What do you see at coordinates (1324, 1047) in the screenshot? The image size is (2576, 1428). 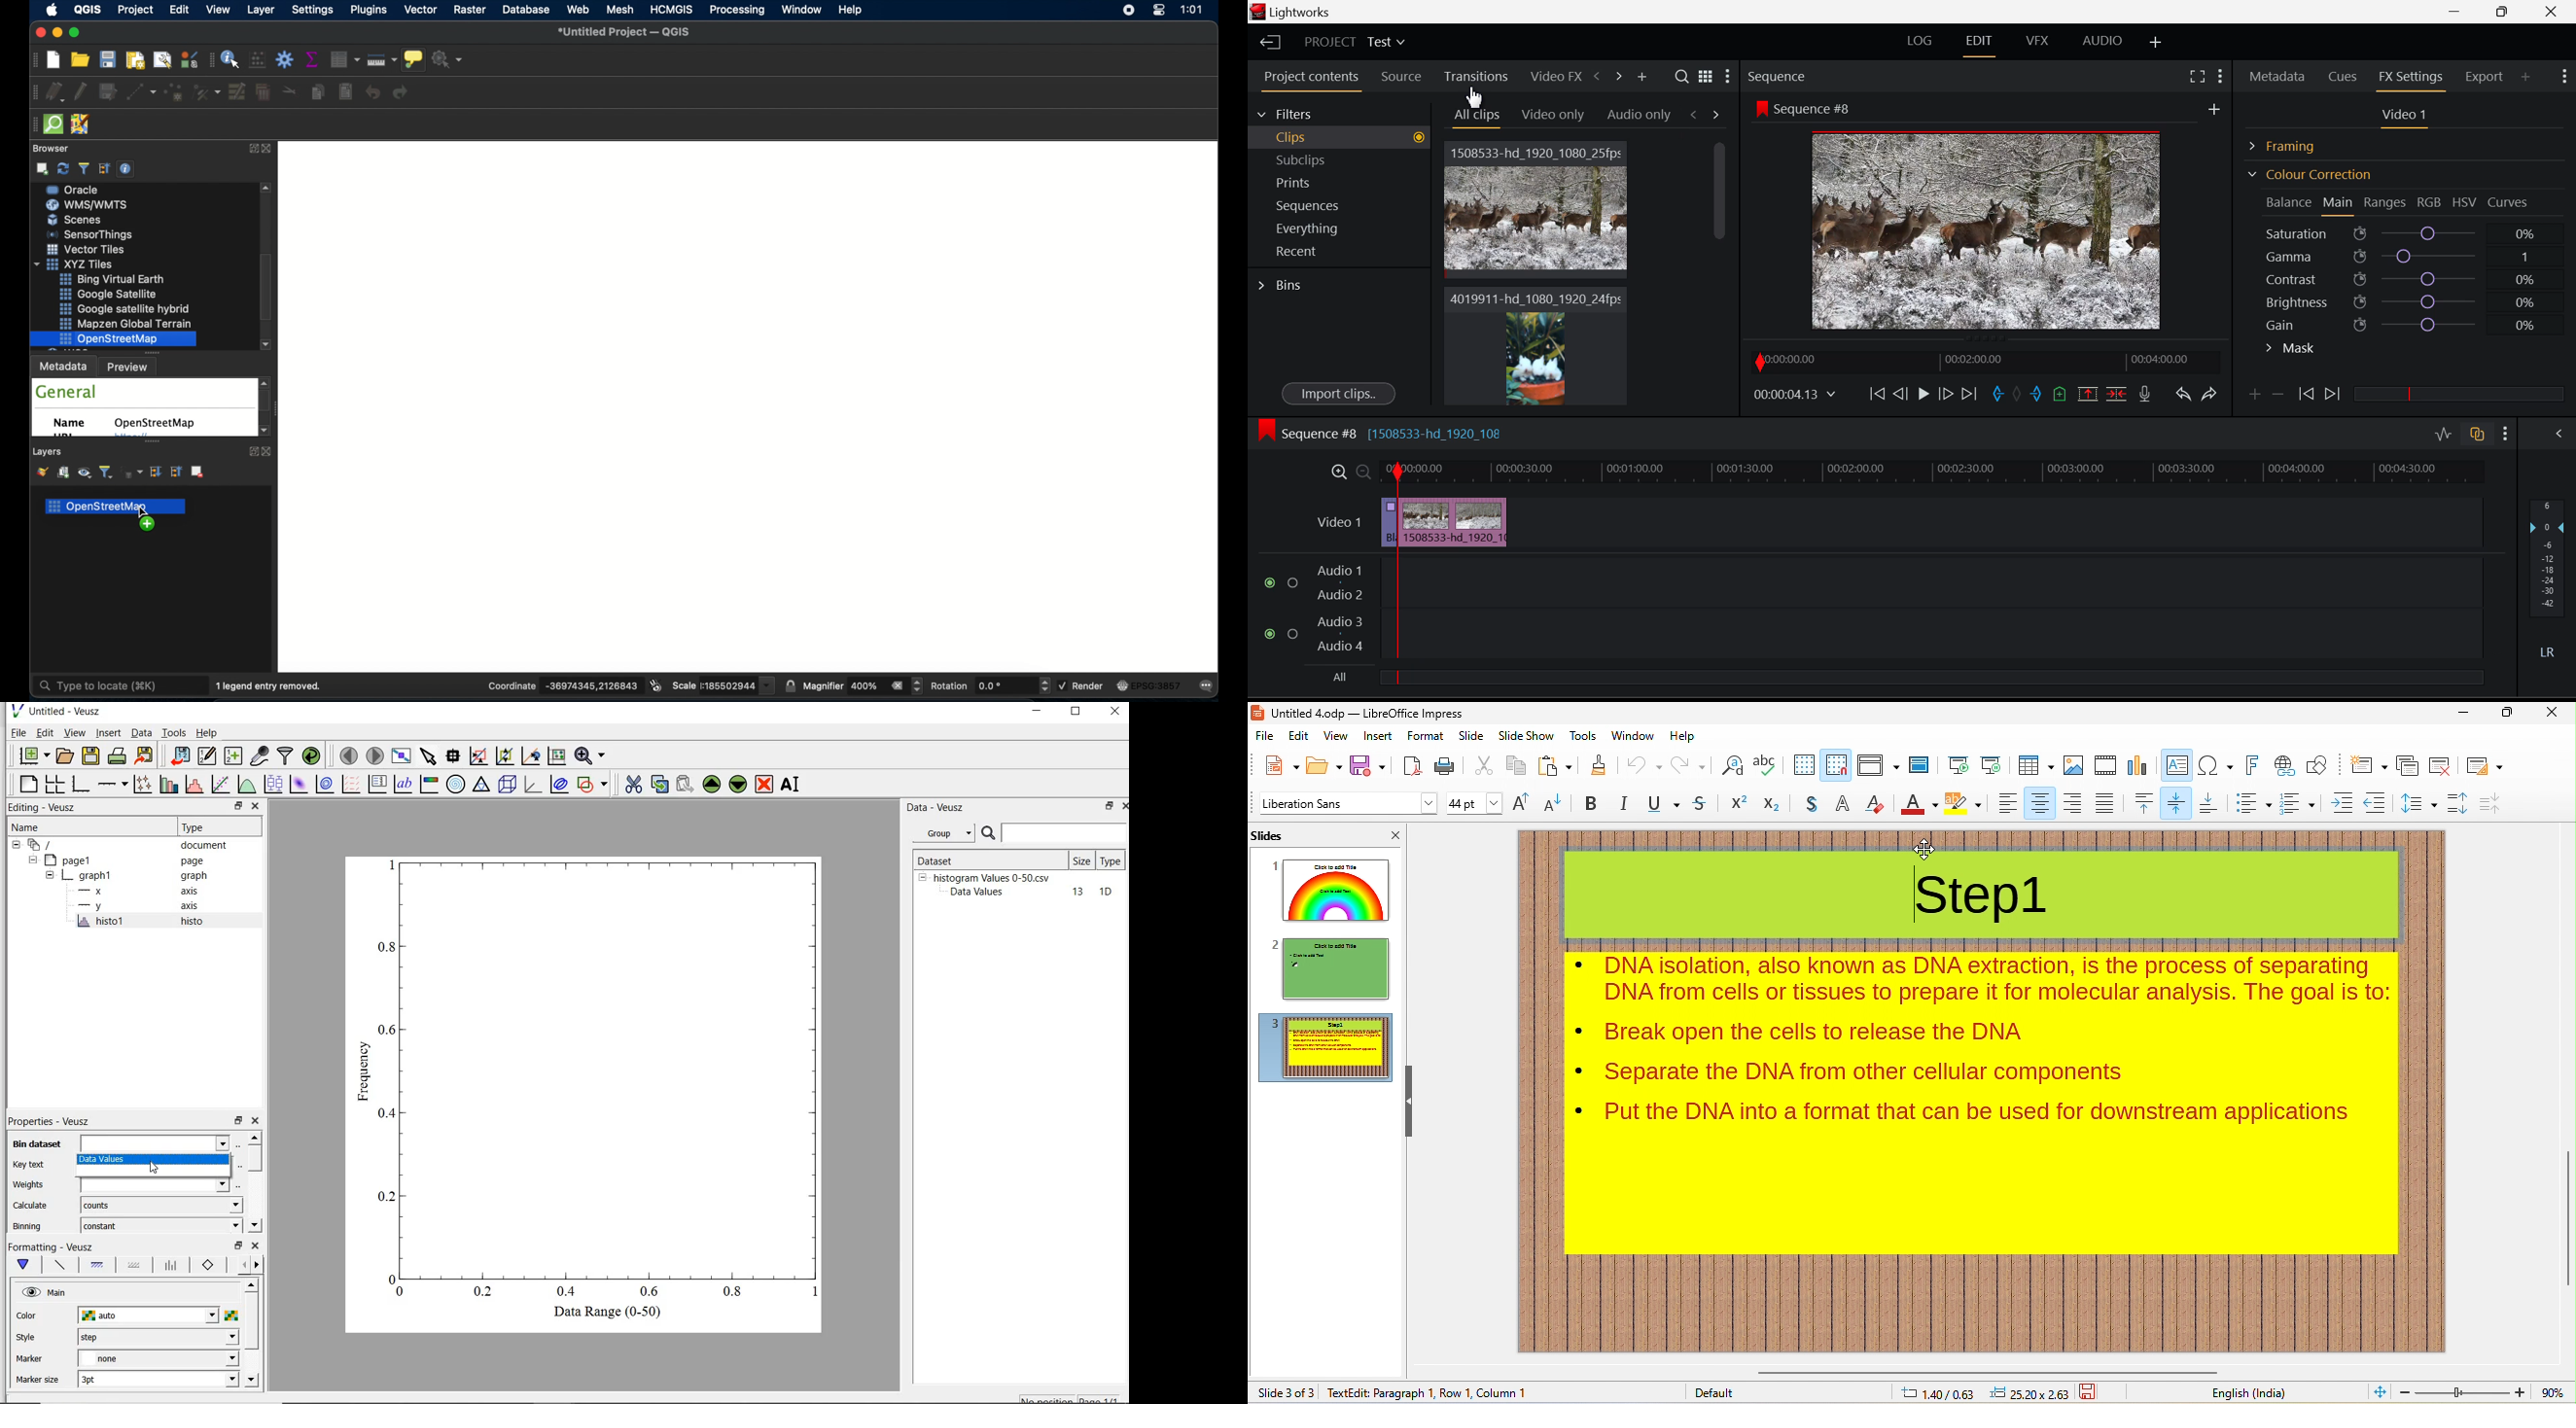 I see `slide3` at bounding box center [1324, 1047].